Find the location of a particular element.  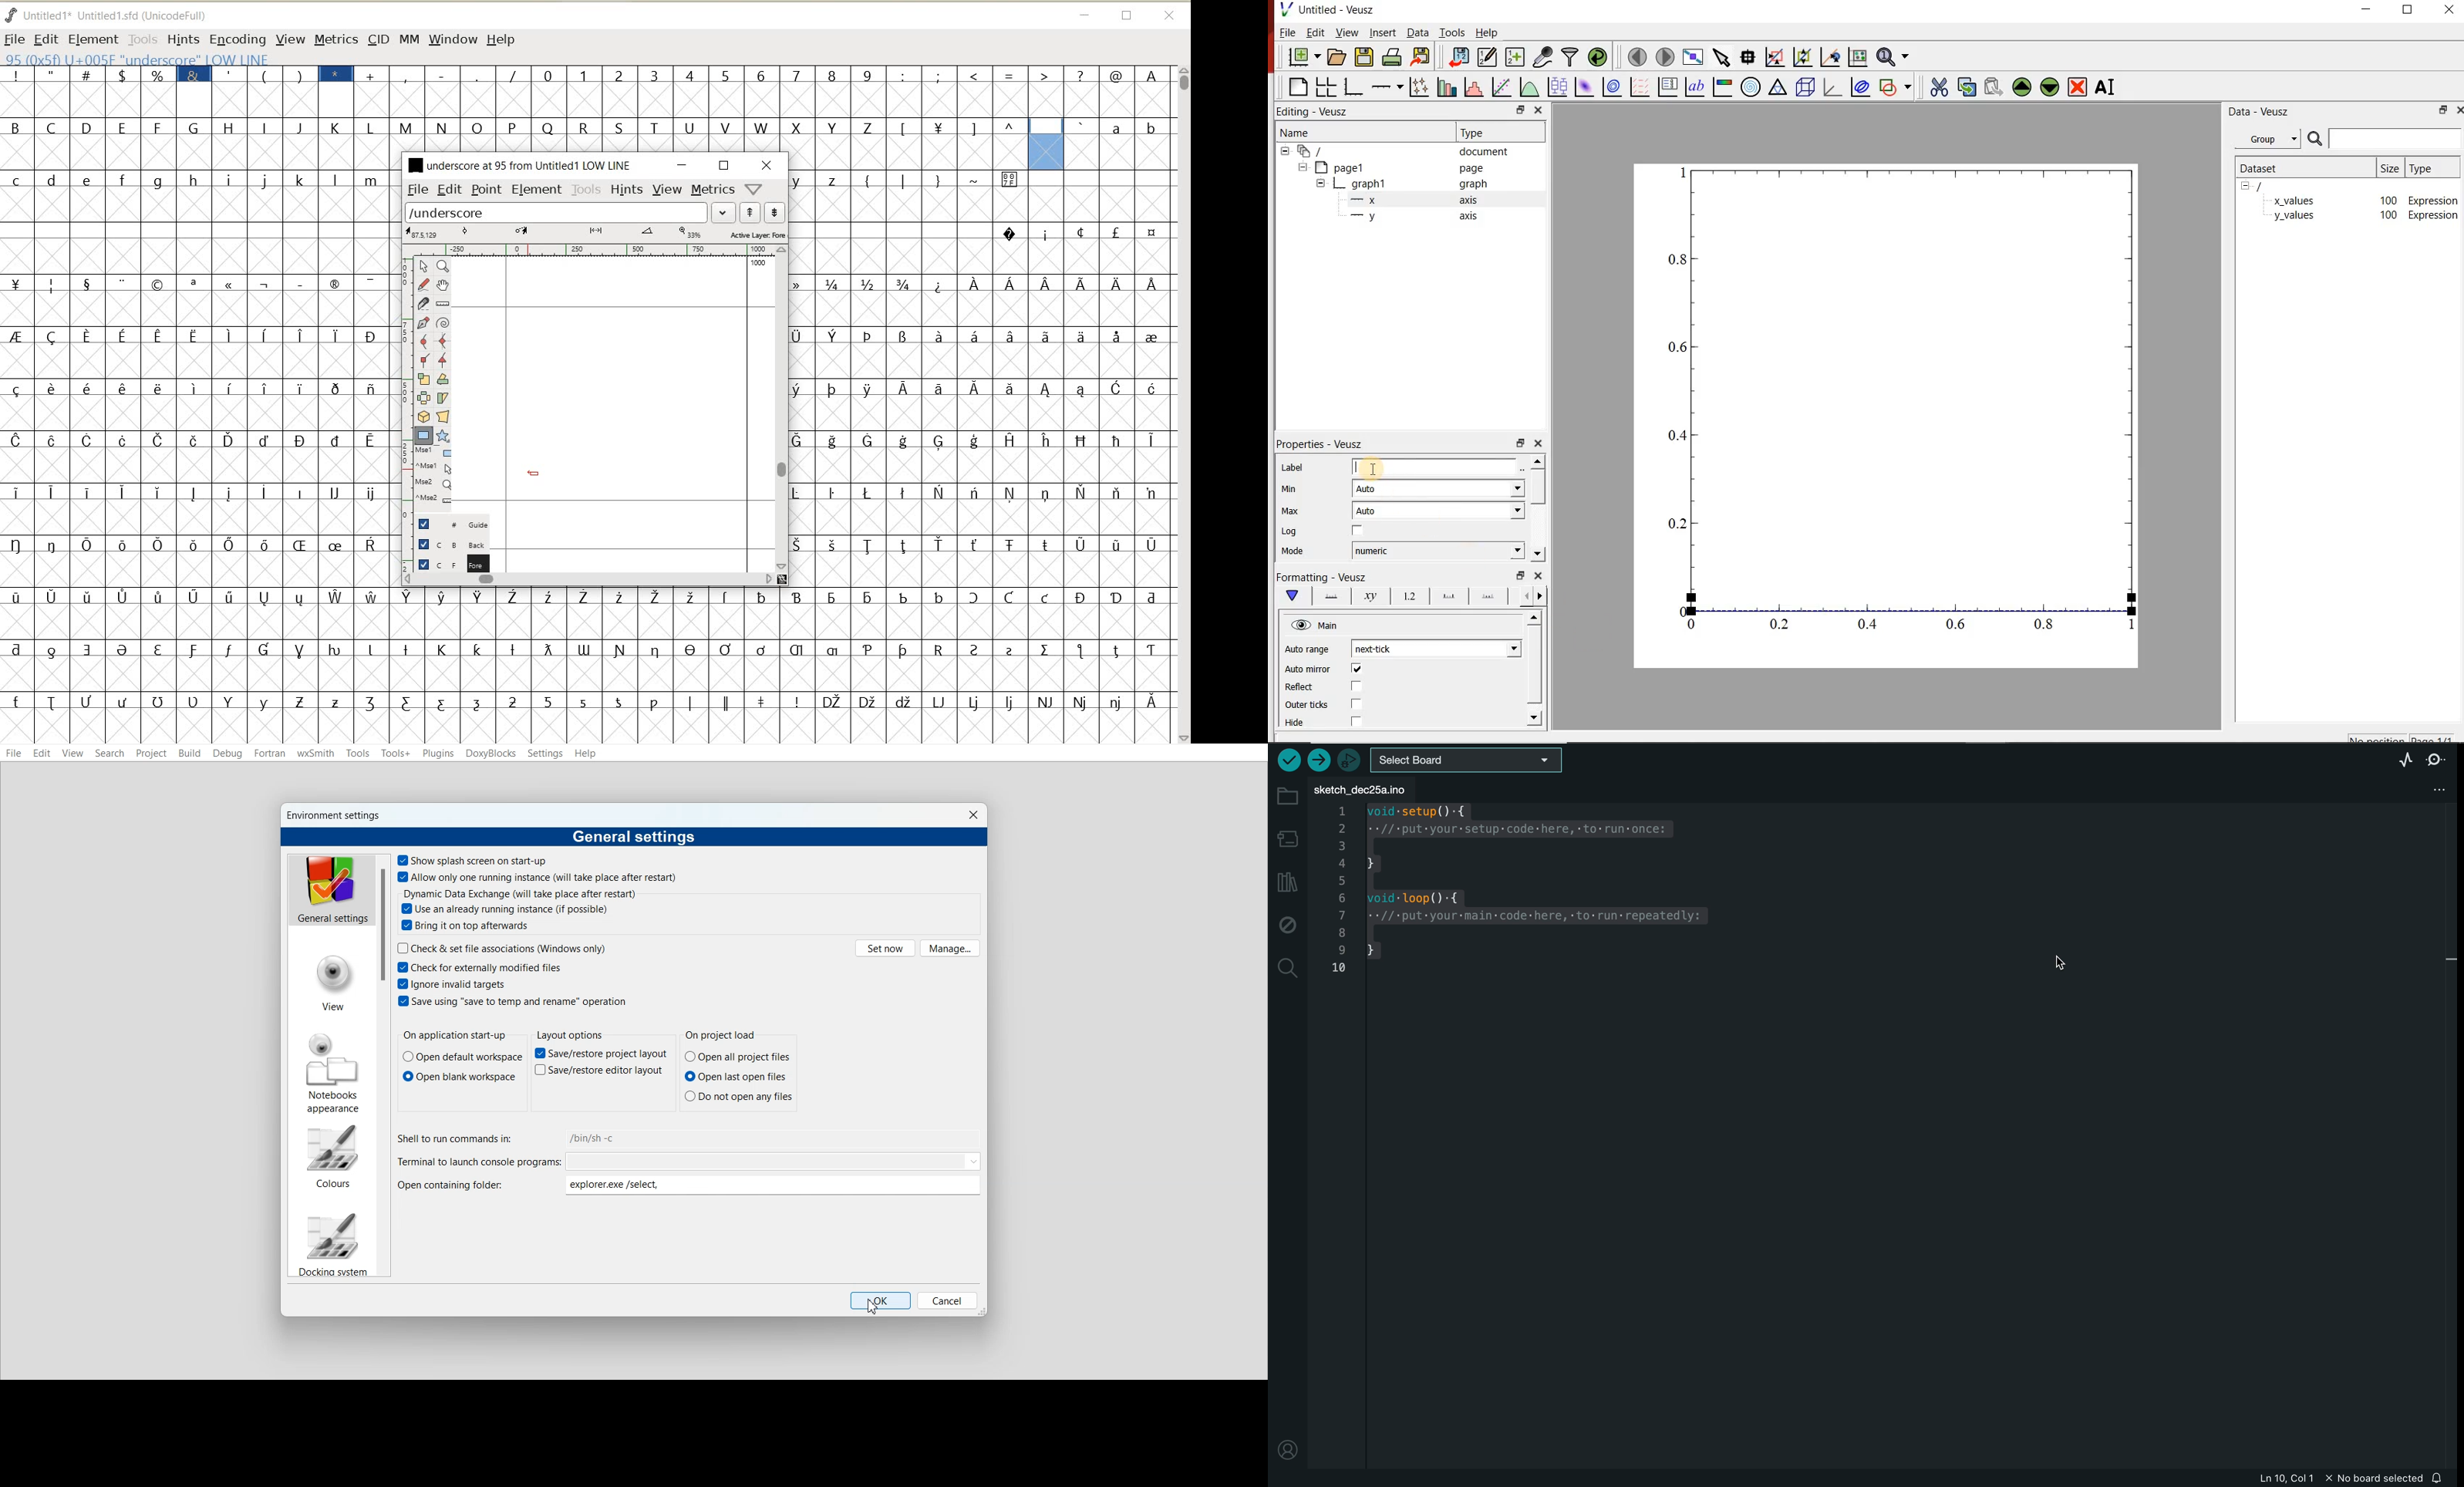

search is located at coordinates (1287, 966).